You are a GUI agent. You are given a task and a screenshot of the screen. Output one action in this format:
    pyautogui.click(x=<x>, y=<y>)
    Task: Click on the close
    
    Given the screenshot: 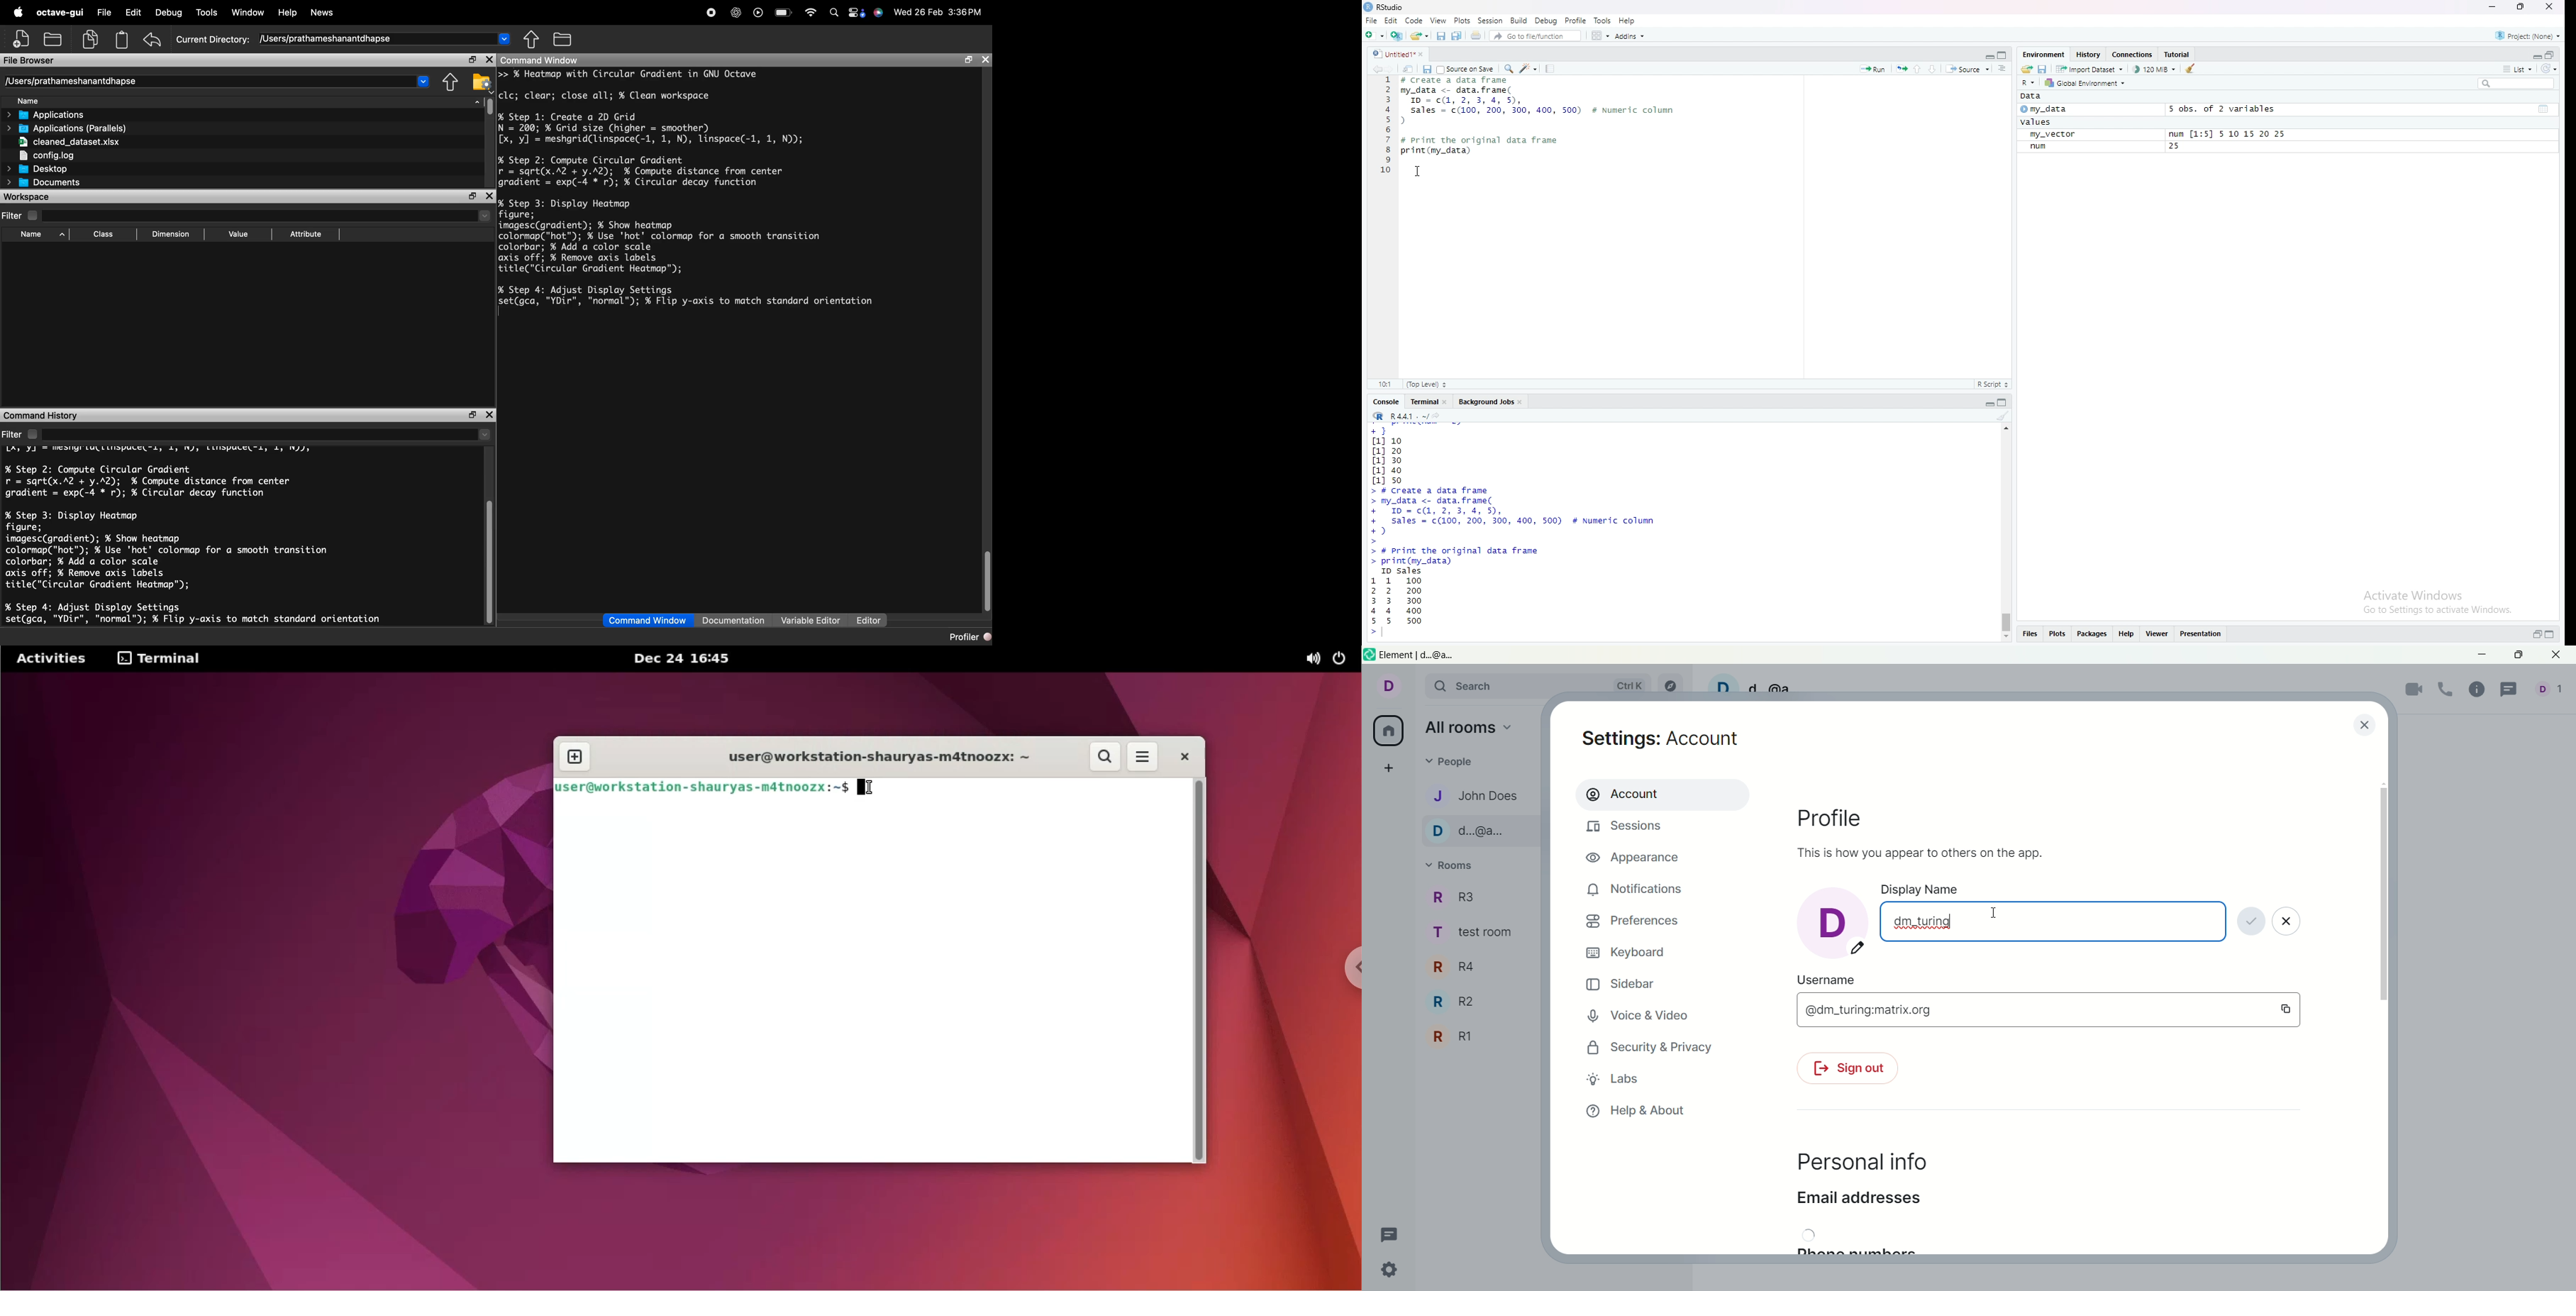 What is the action you would take?
    pyautogui.click(x=1448, y=402)
    